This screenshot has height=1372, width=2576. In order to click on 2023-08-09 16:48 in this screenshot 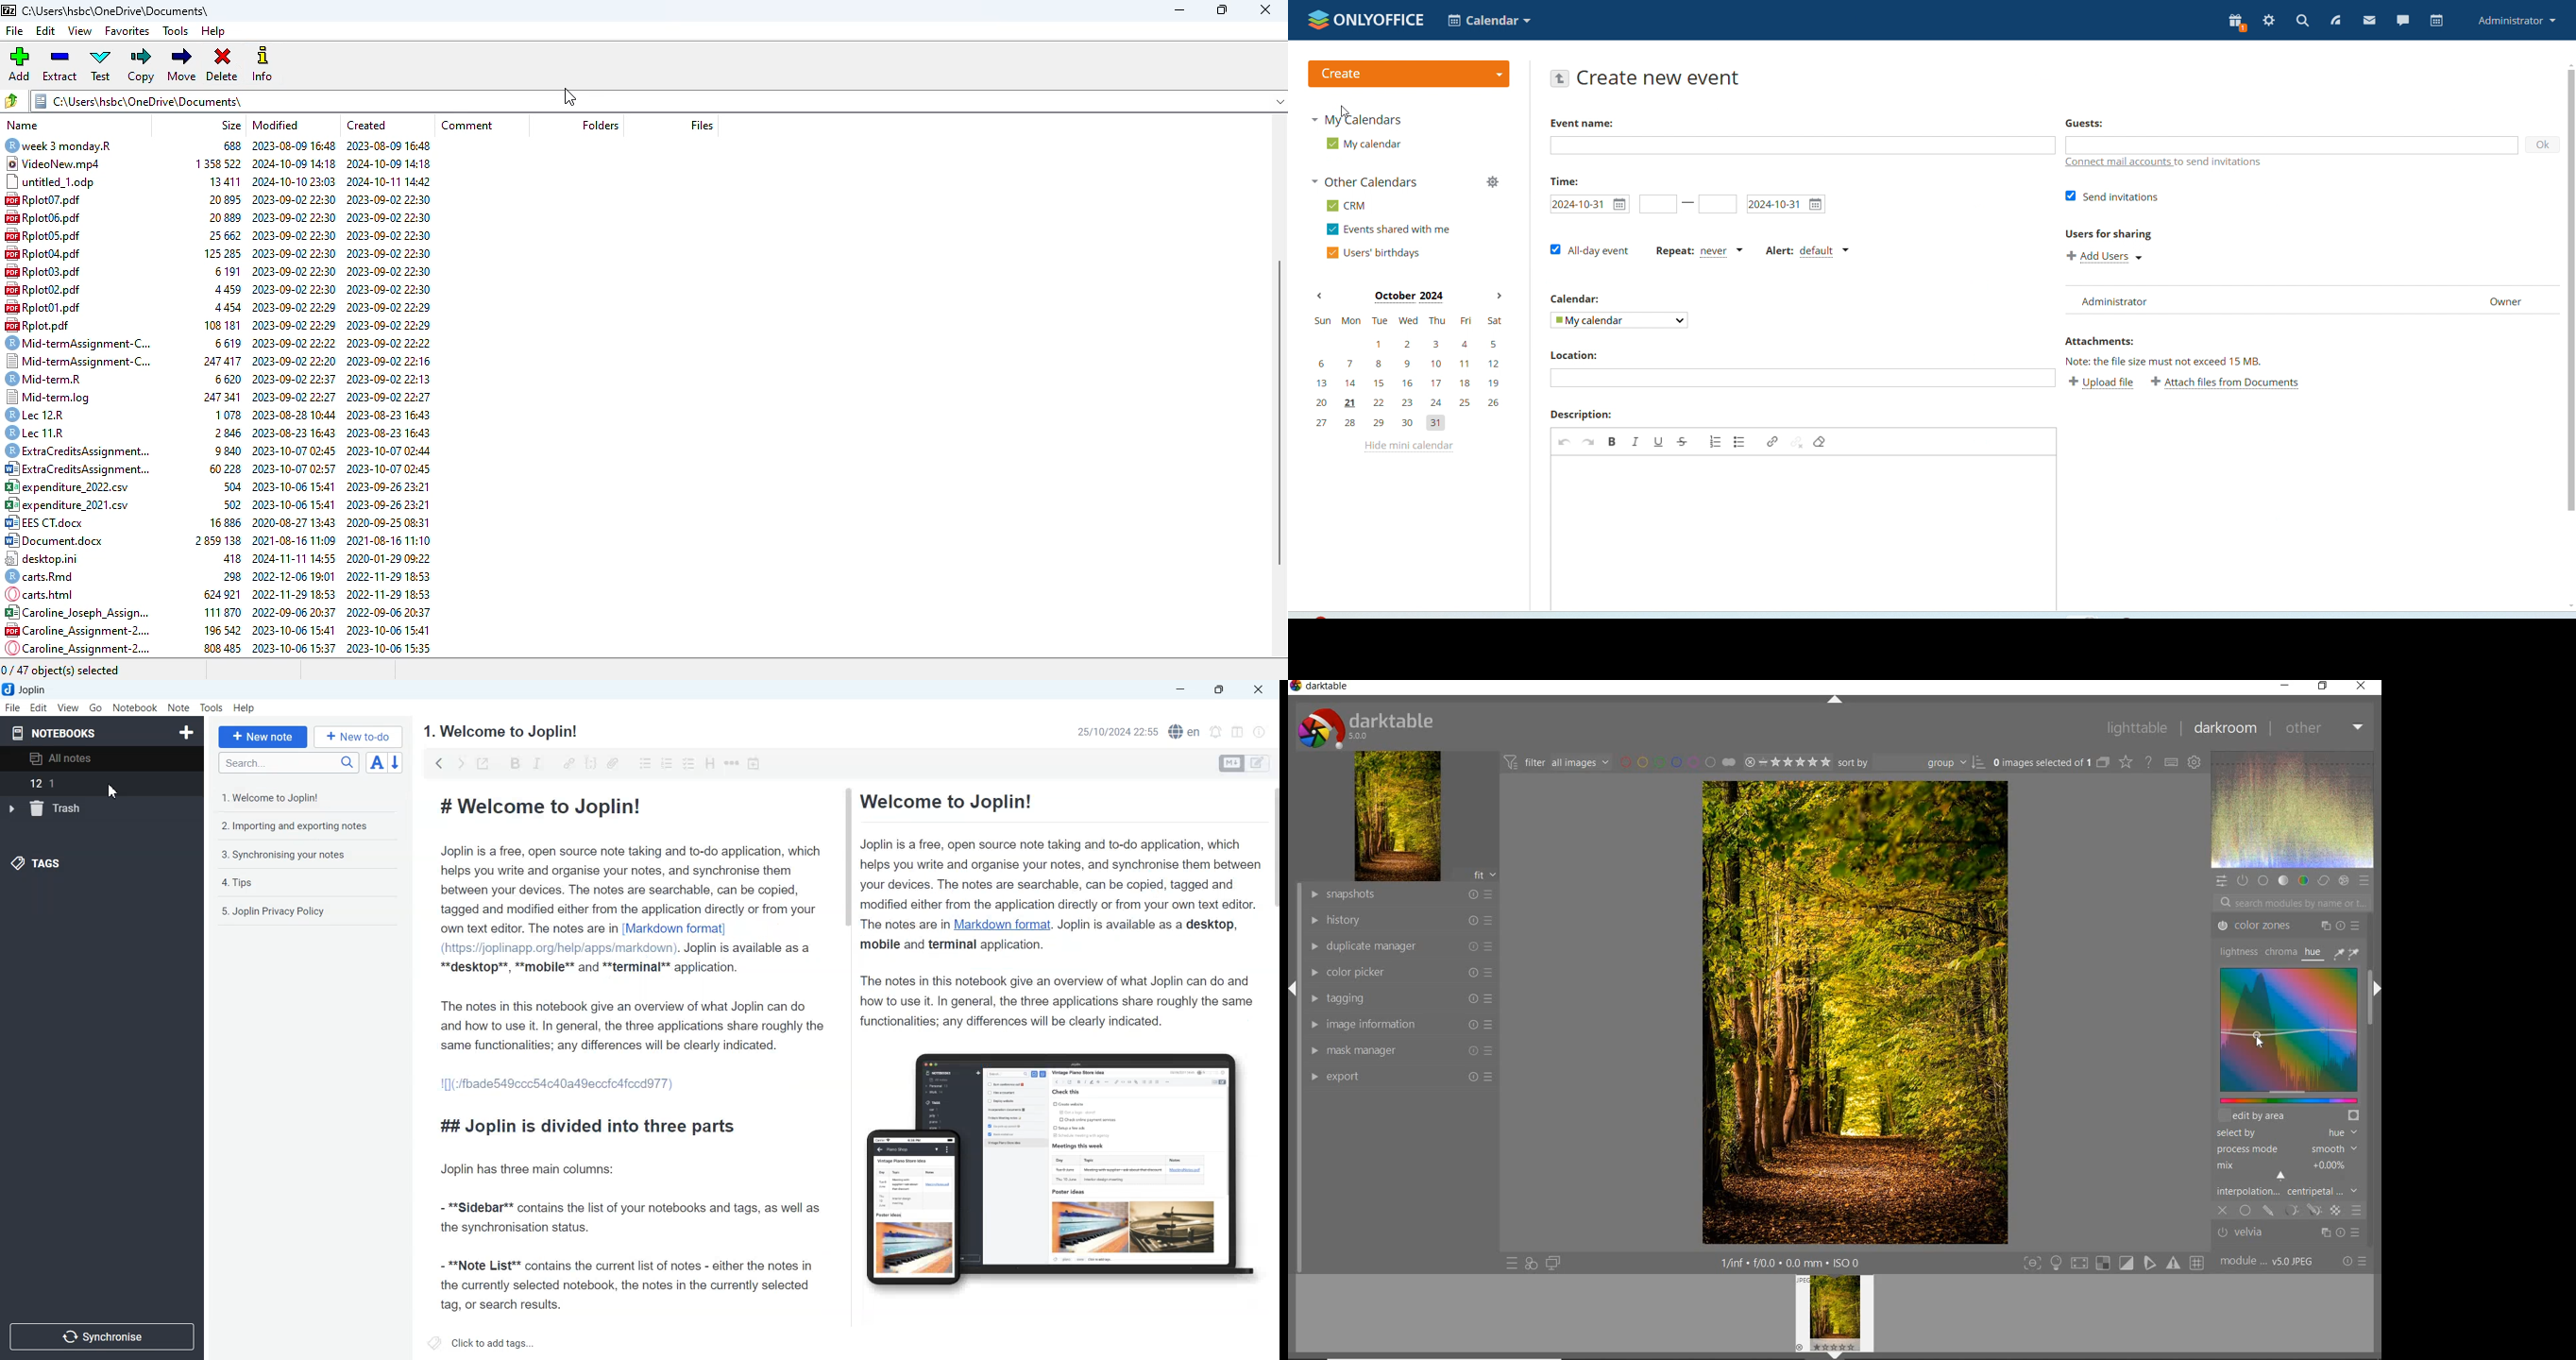, I will do `click(297, 145)`.